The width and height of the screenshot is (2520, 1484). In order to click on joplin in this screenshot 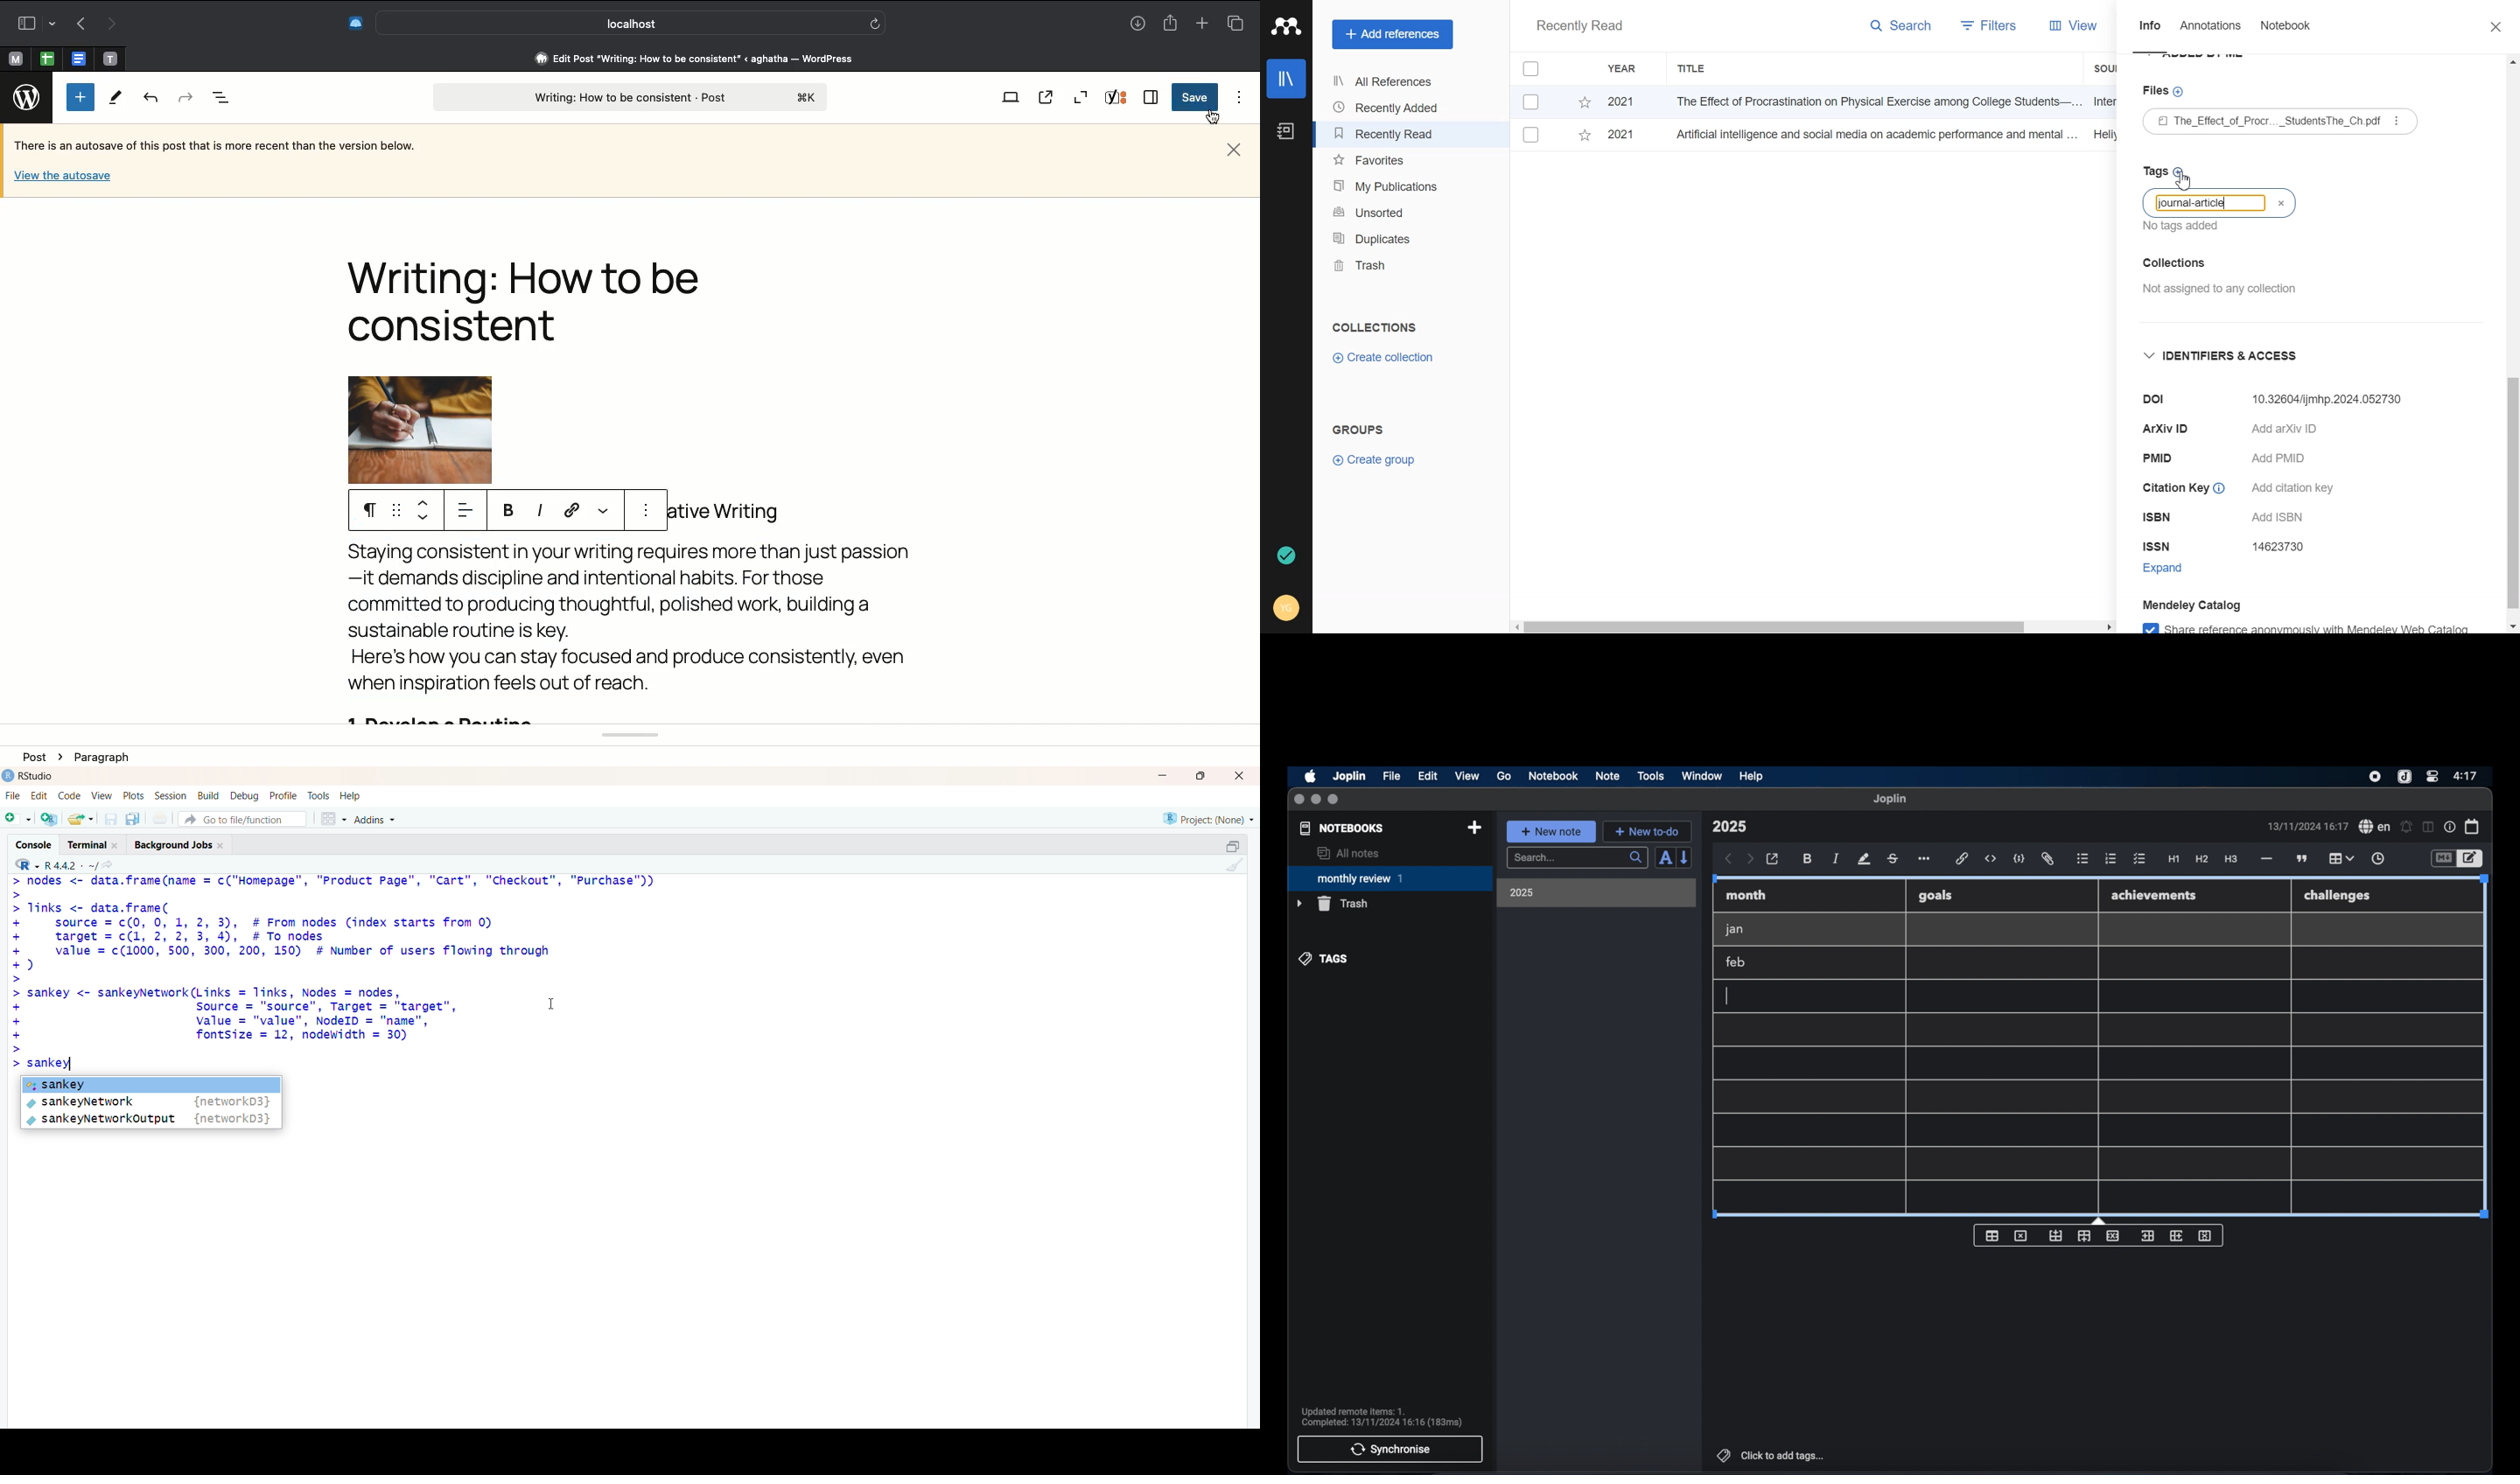, I will do `click(1890, 799)`.